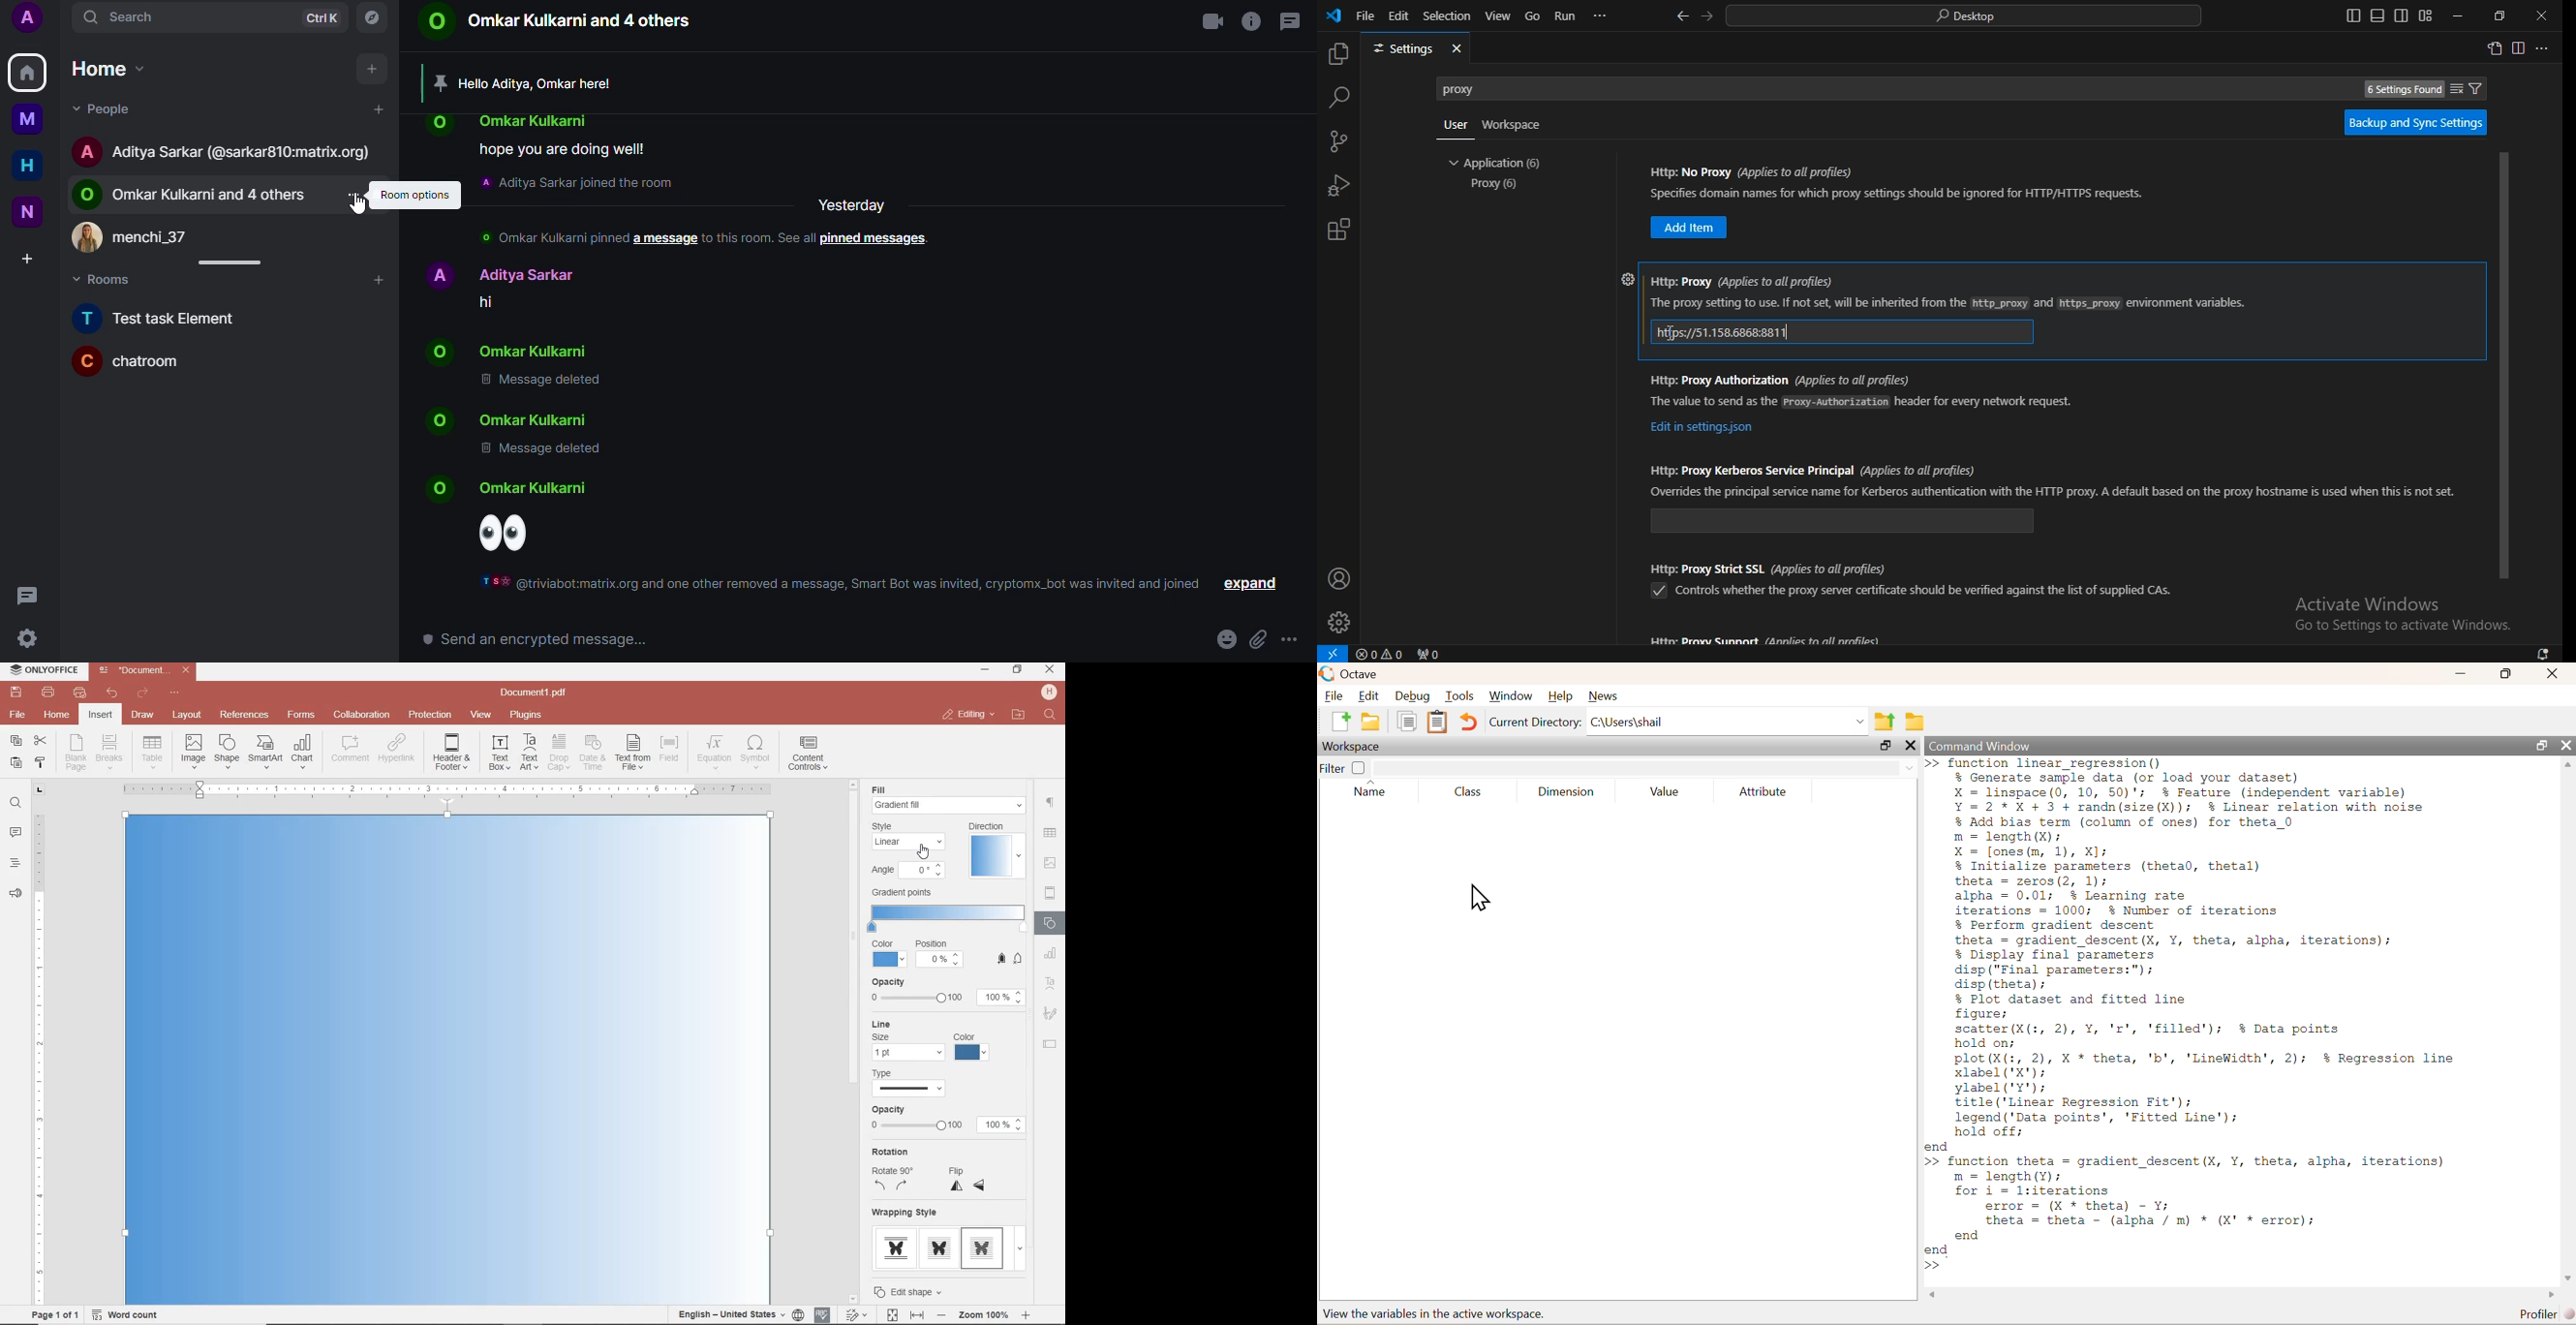  Describe the element at coordinates (1400, 49) in the screenshot. I see `settings` at that location.